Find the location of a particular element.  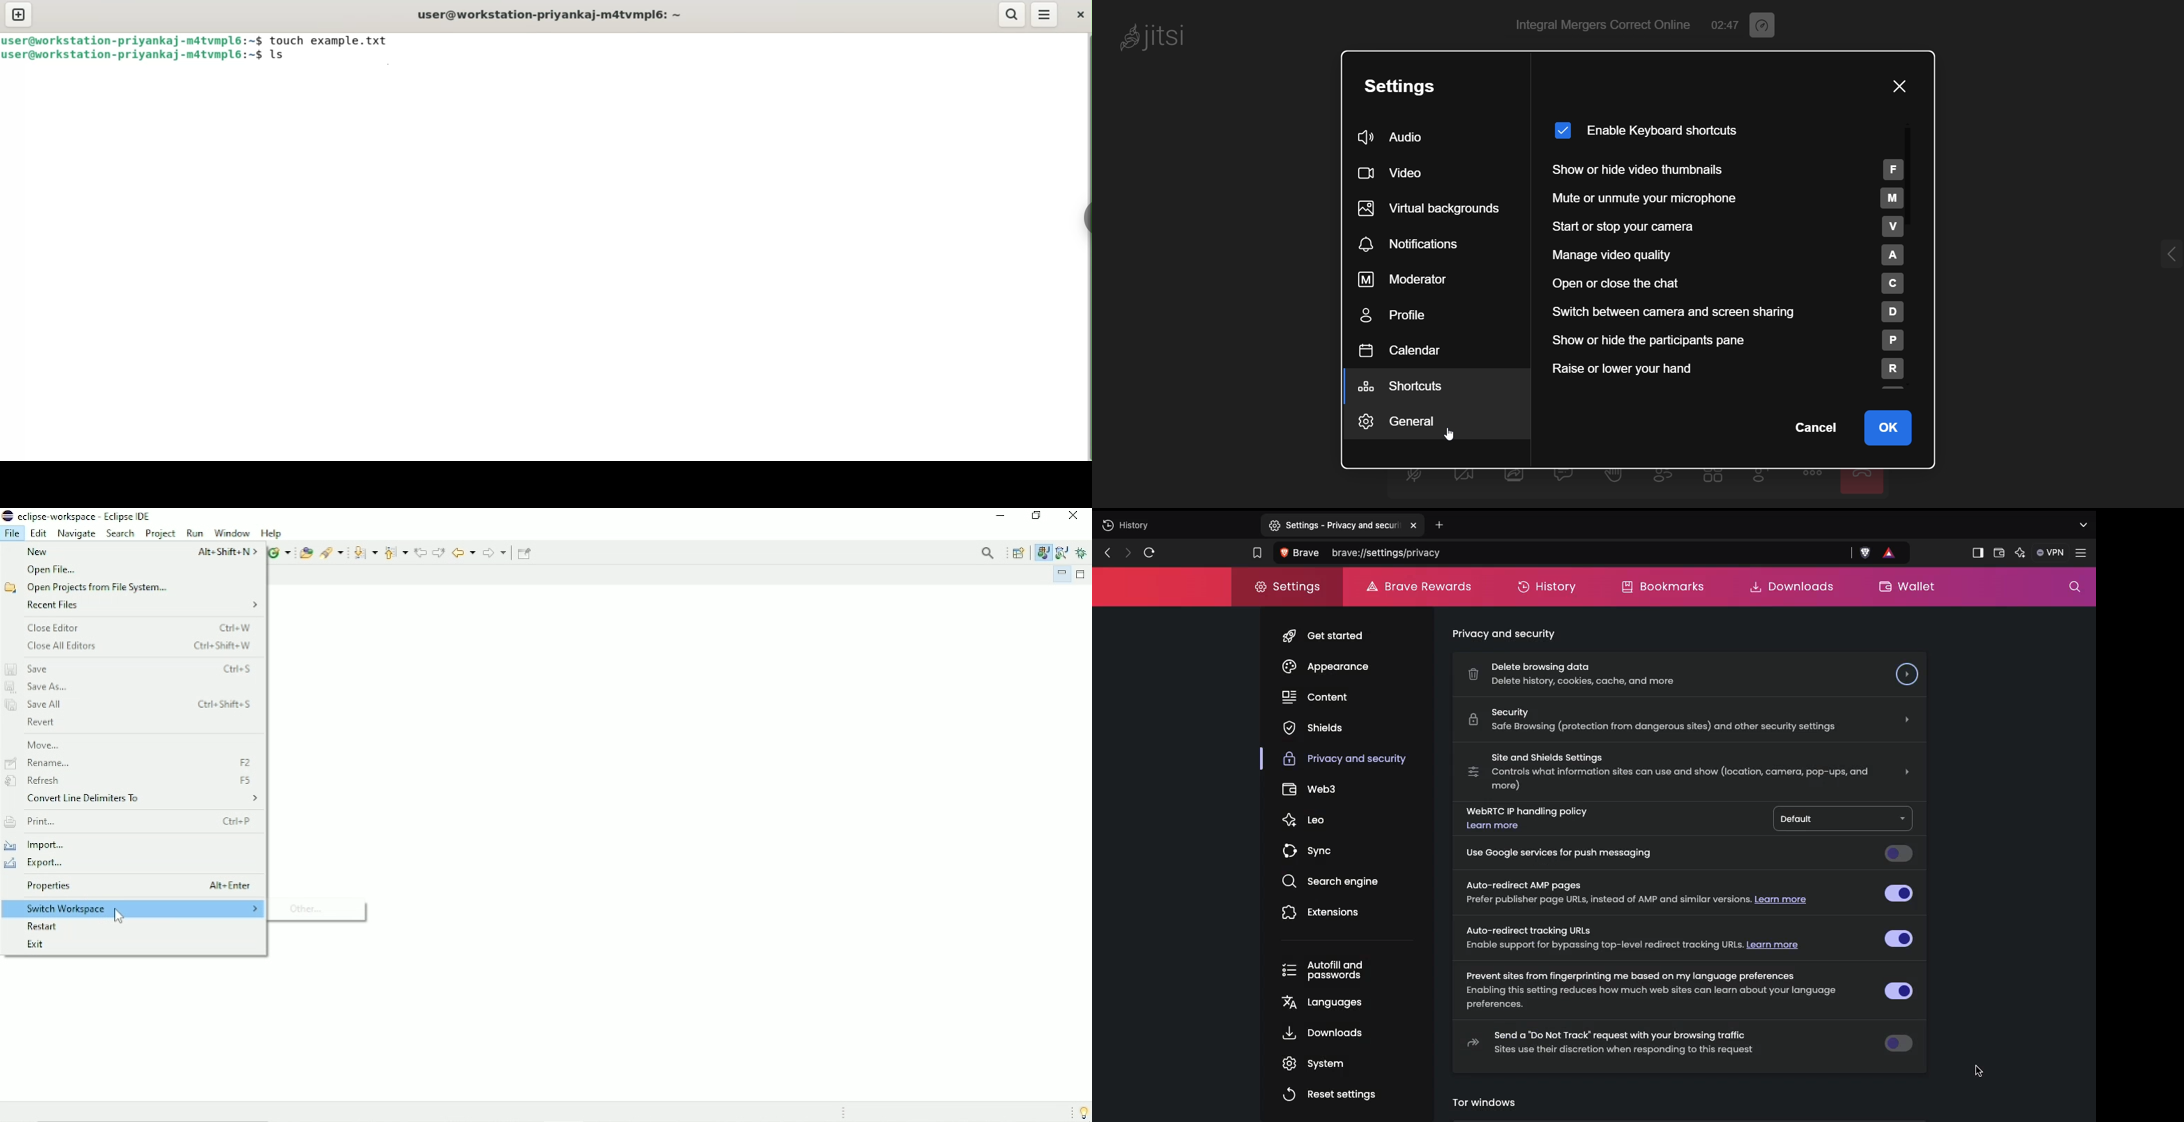

Languages is located at coordinates (1324, 1004).